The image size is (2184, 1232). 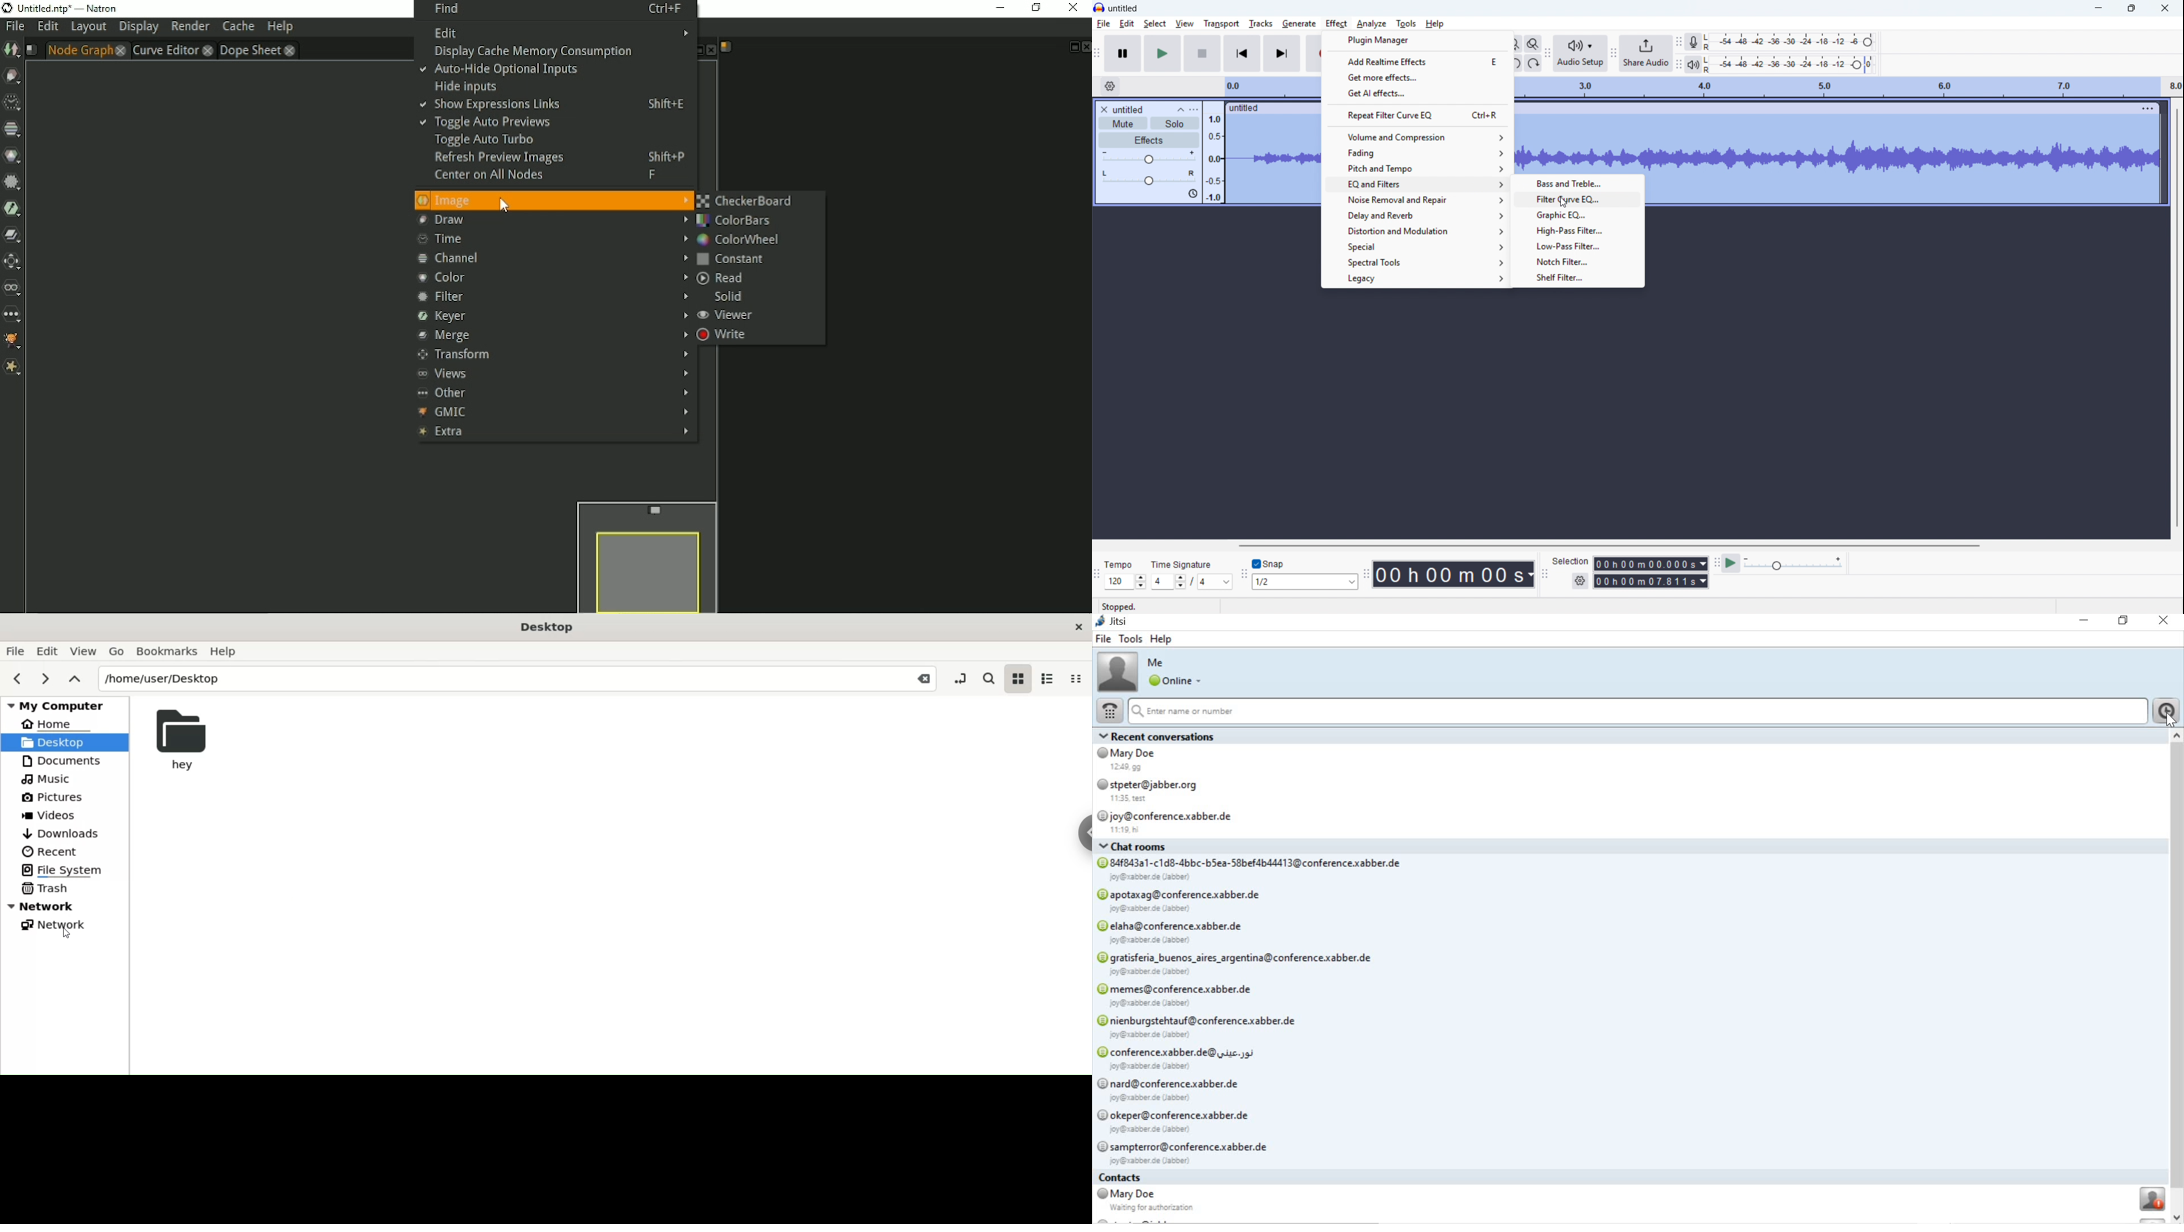 What do you see at coordinates (1214, 152) in the screenshot?
I see `amplitude` at bounding box center [1214, 152].